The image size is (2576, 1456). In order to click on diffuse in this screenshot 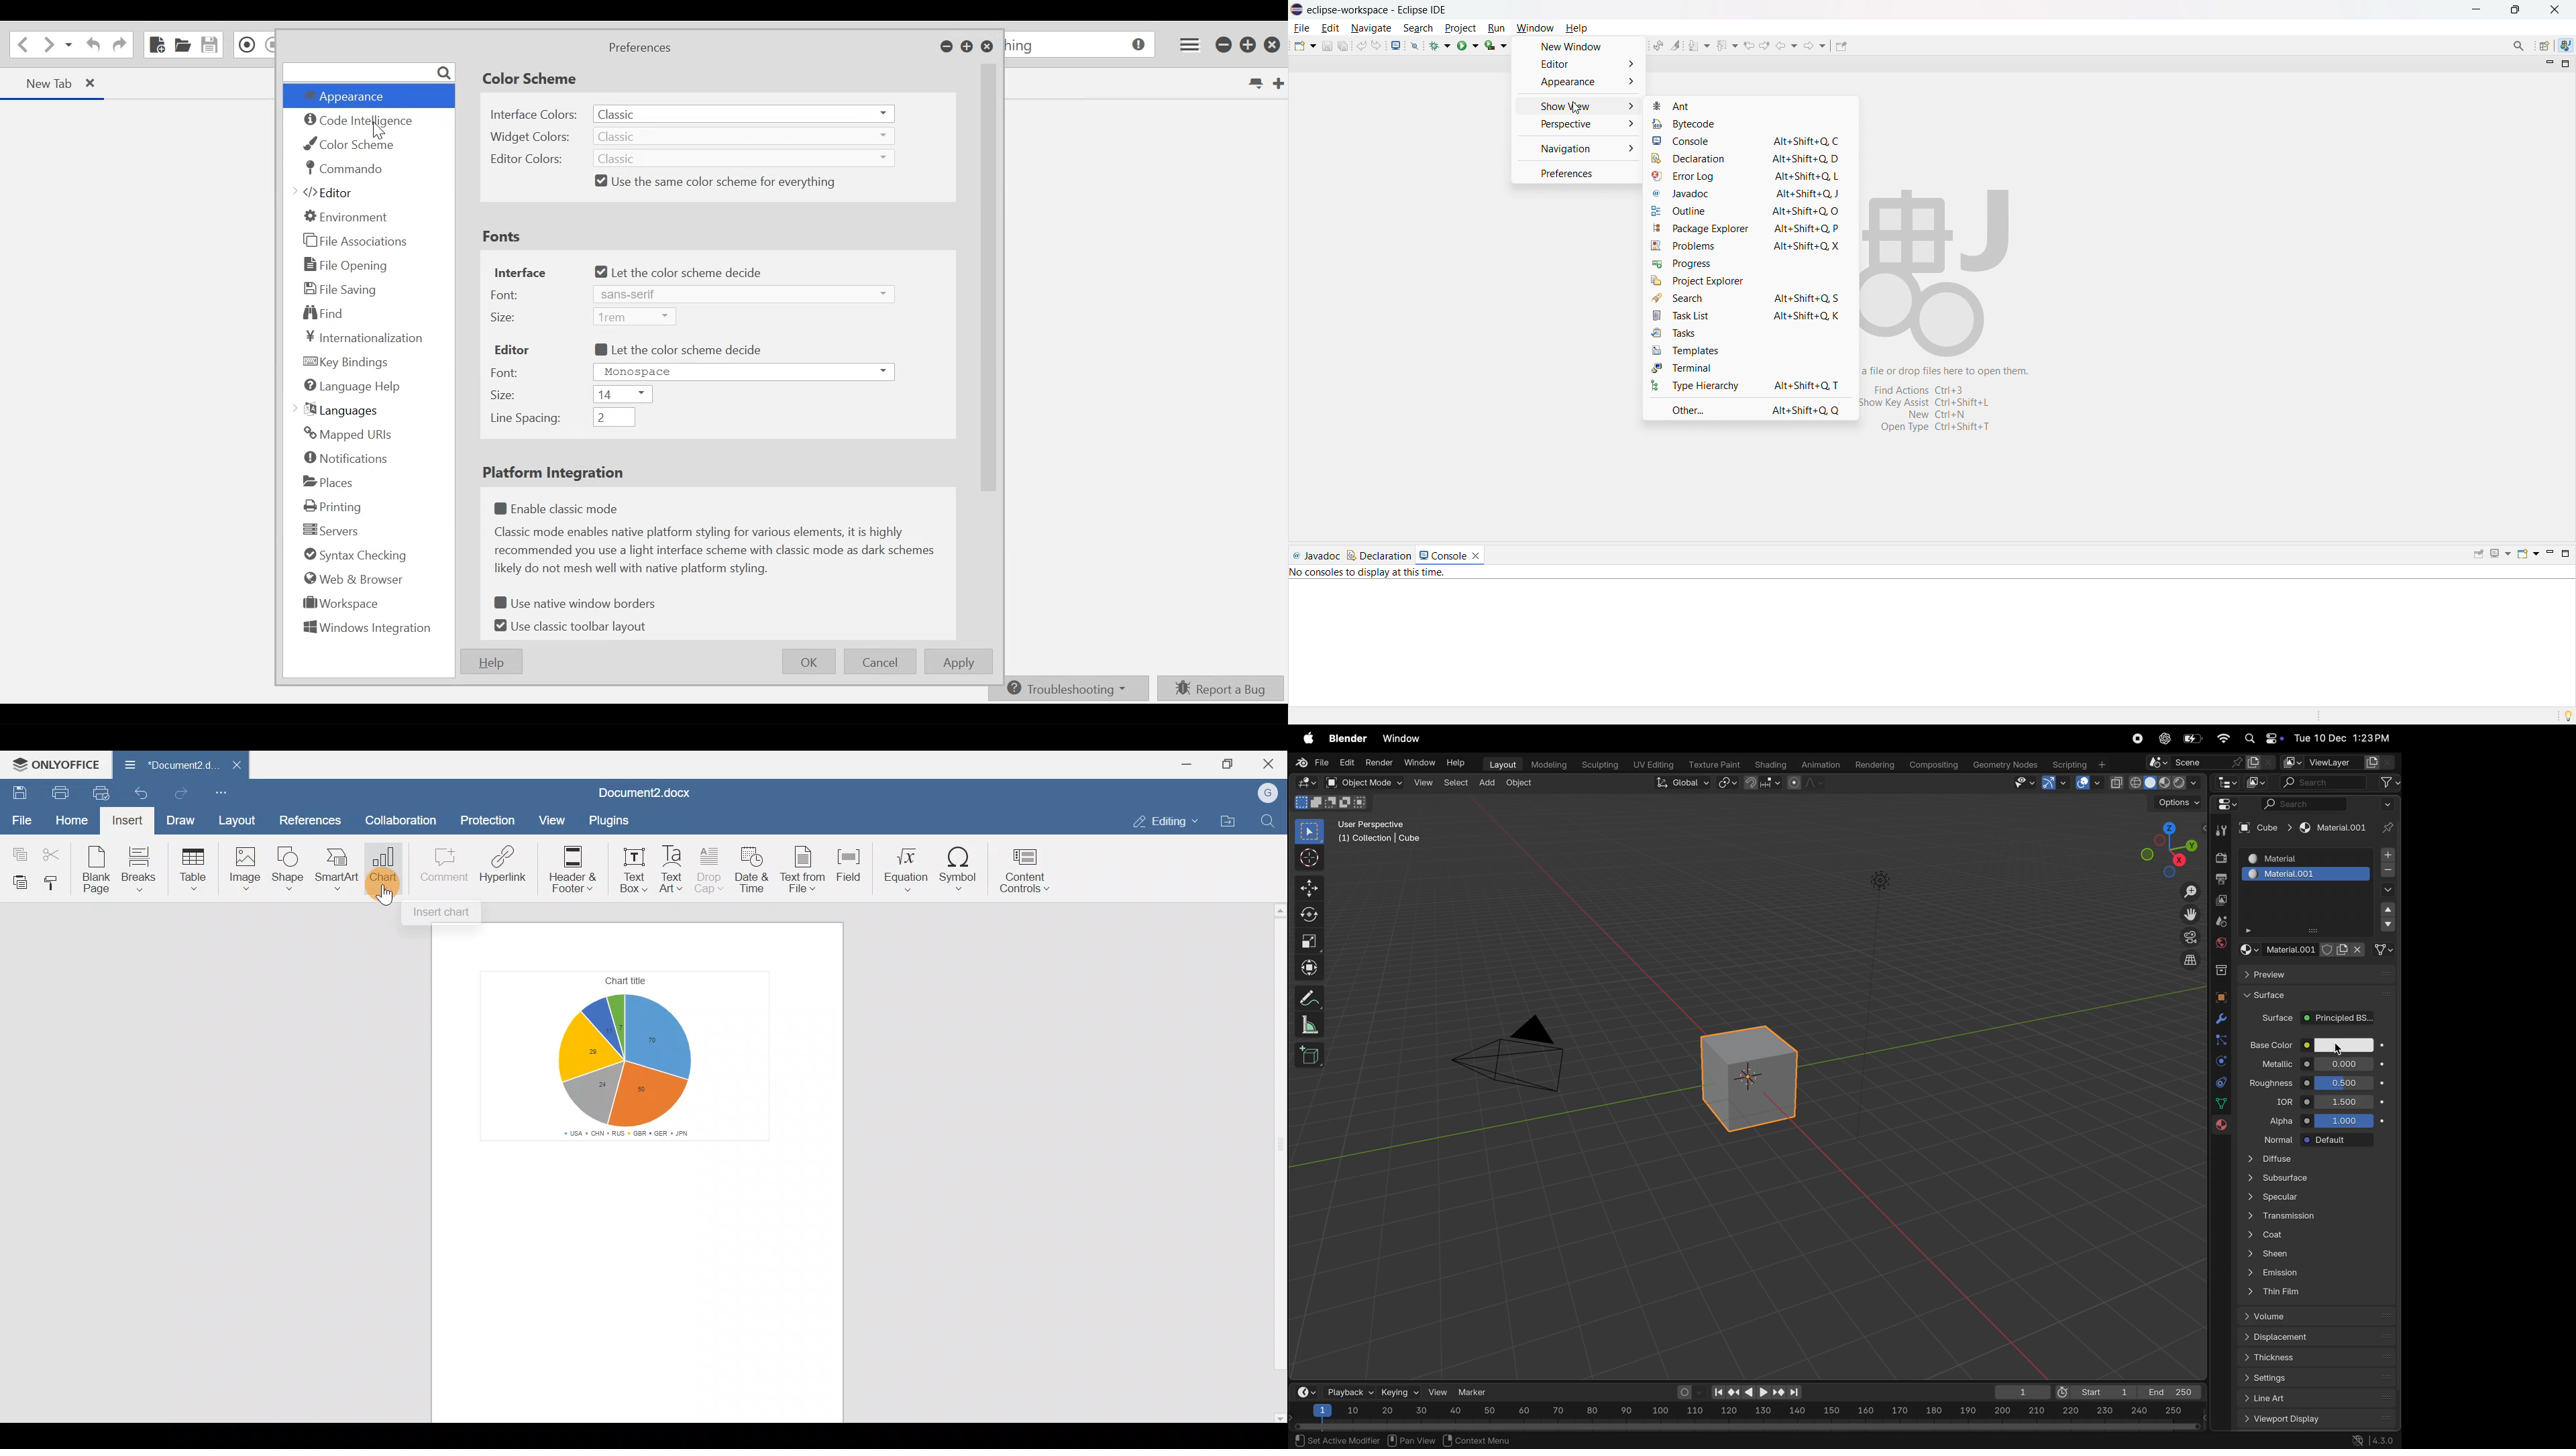, I will do `click(2319, 1159)`.